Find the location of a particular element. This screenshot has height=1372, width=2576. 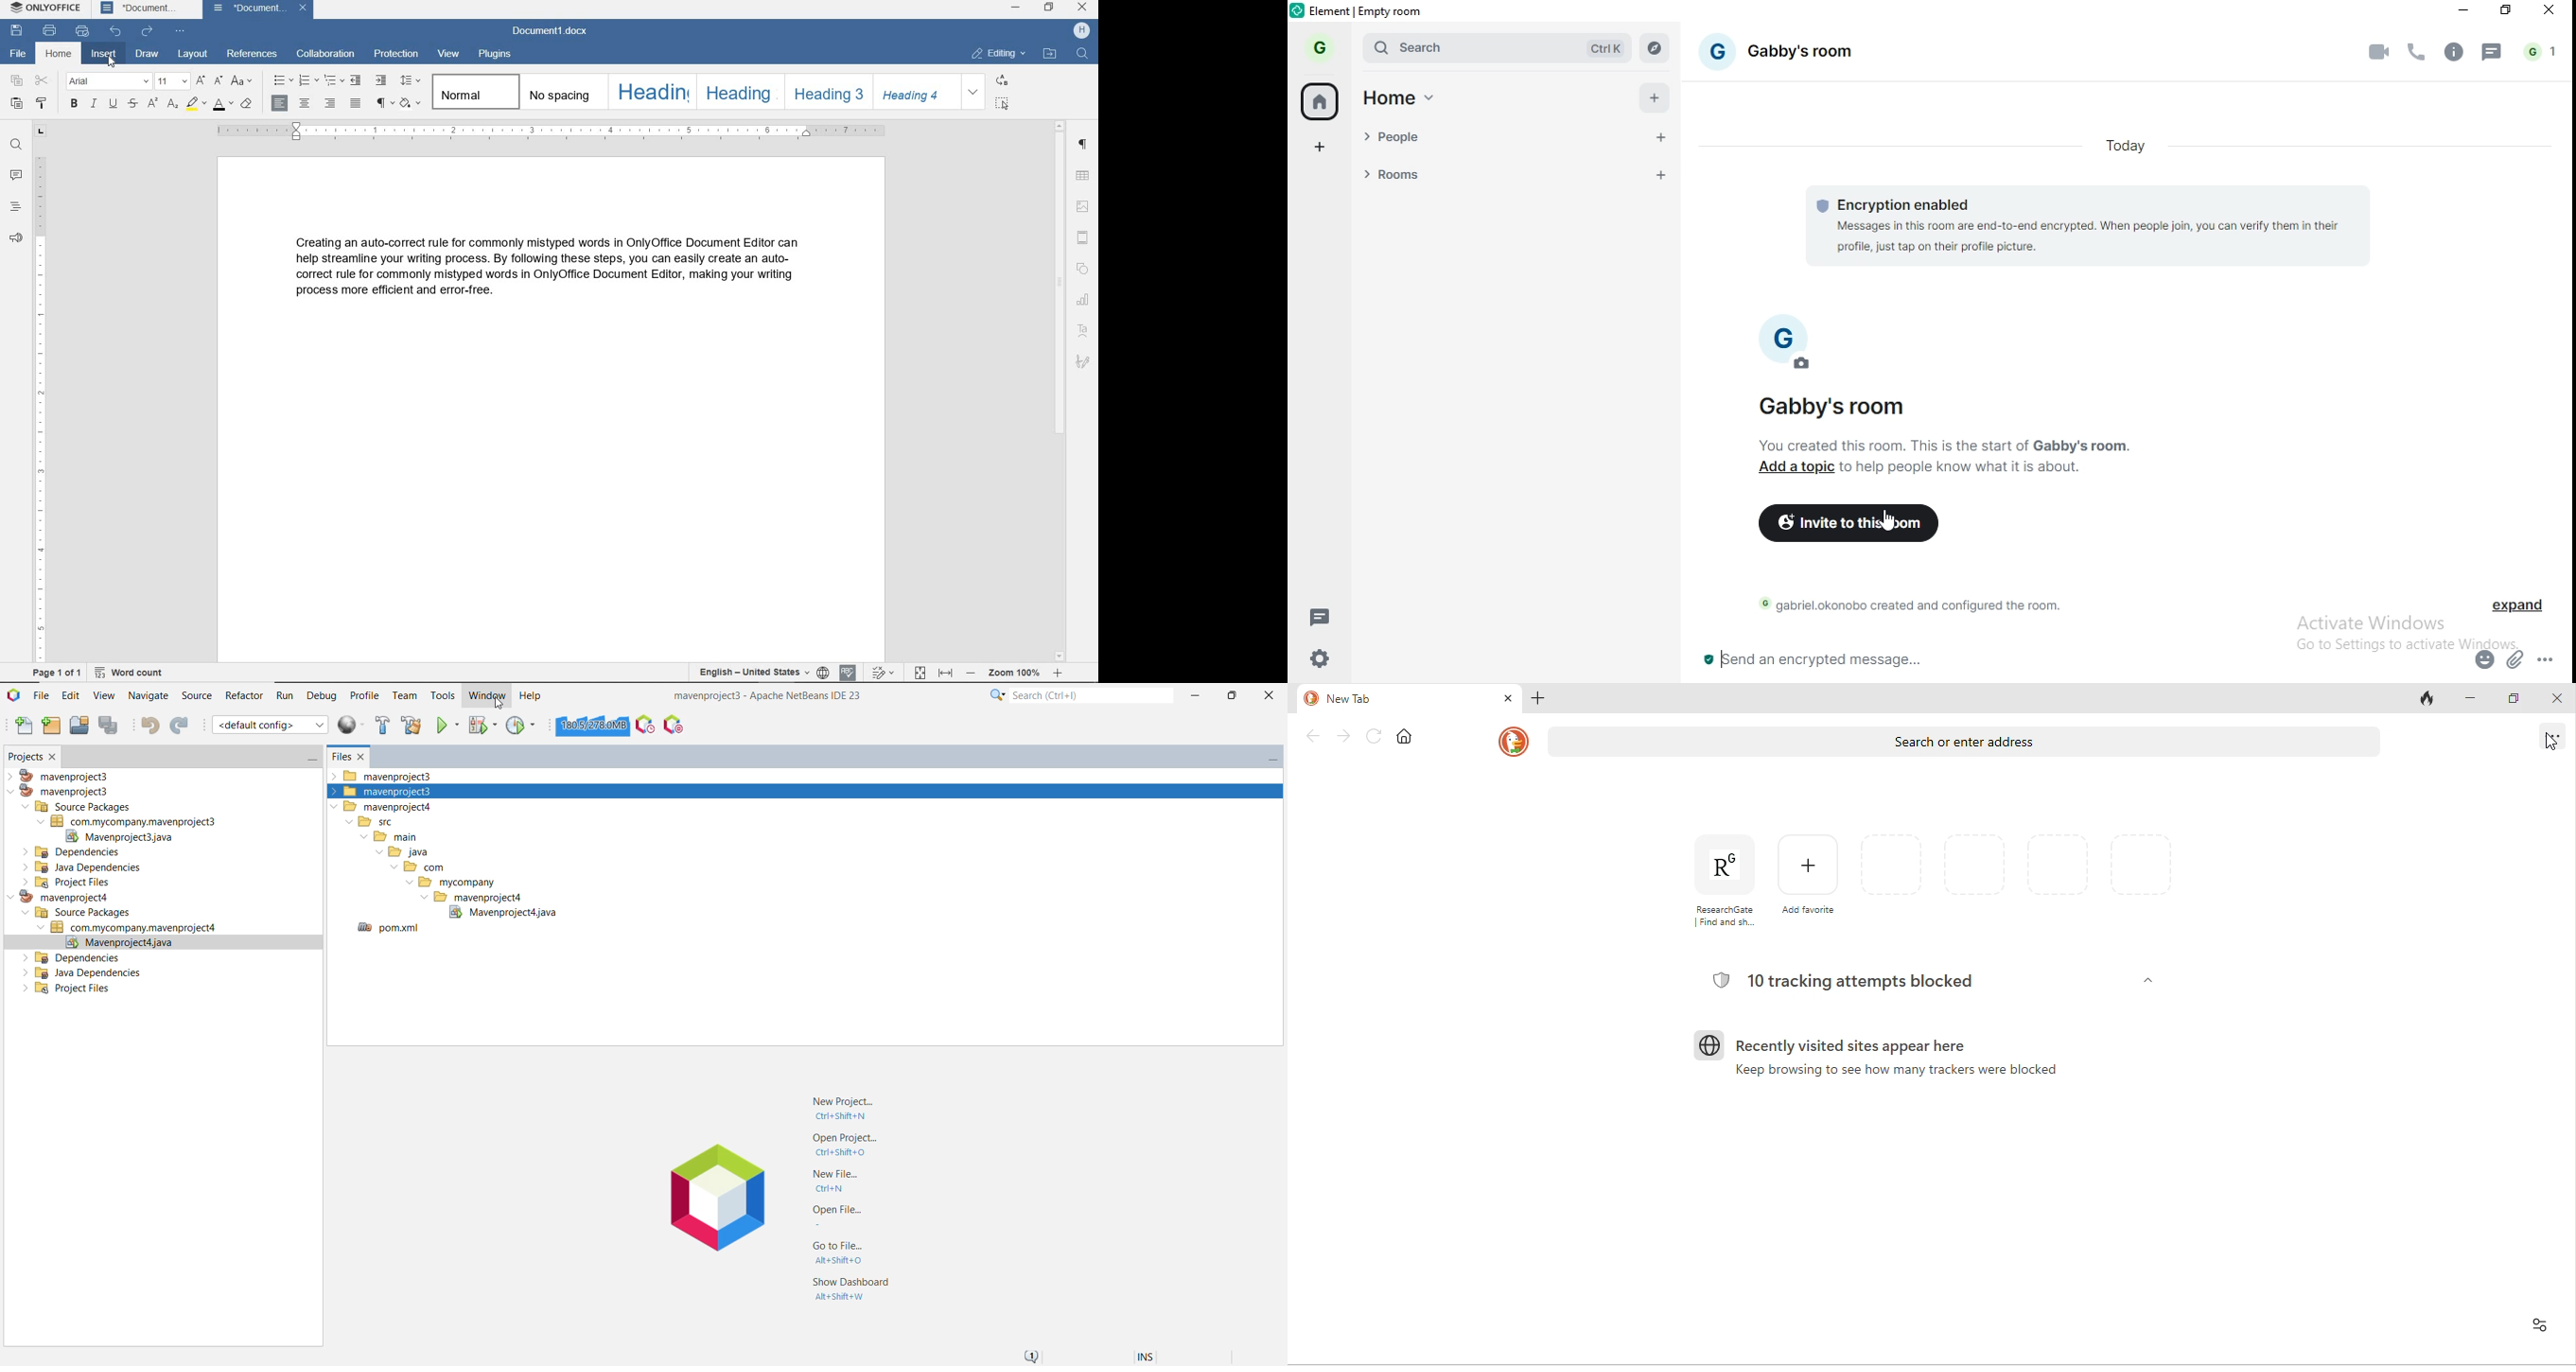

chart is located at coordinates (1085, 300).